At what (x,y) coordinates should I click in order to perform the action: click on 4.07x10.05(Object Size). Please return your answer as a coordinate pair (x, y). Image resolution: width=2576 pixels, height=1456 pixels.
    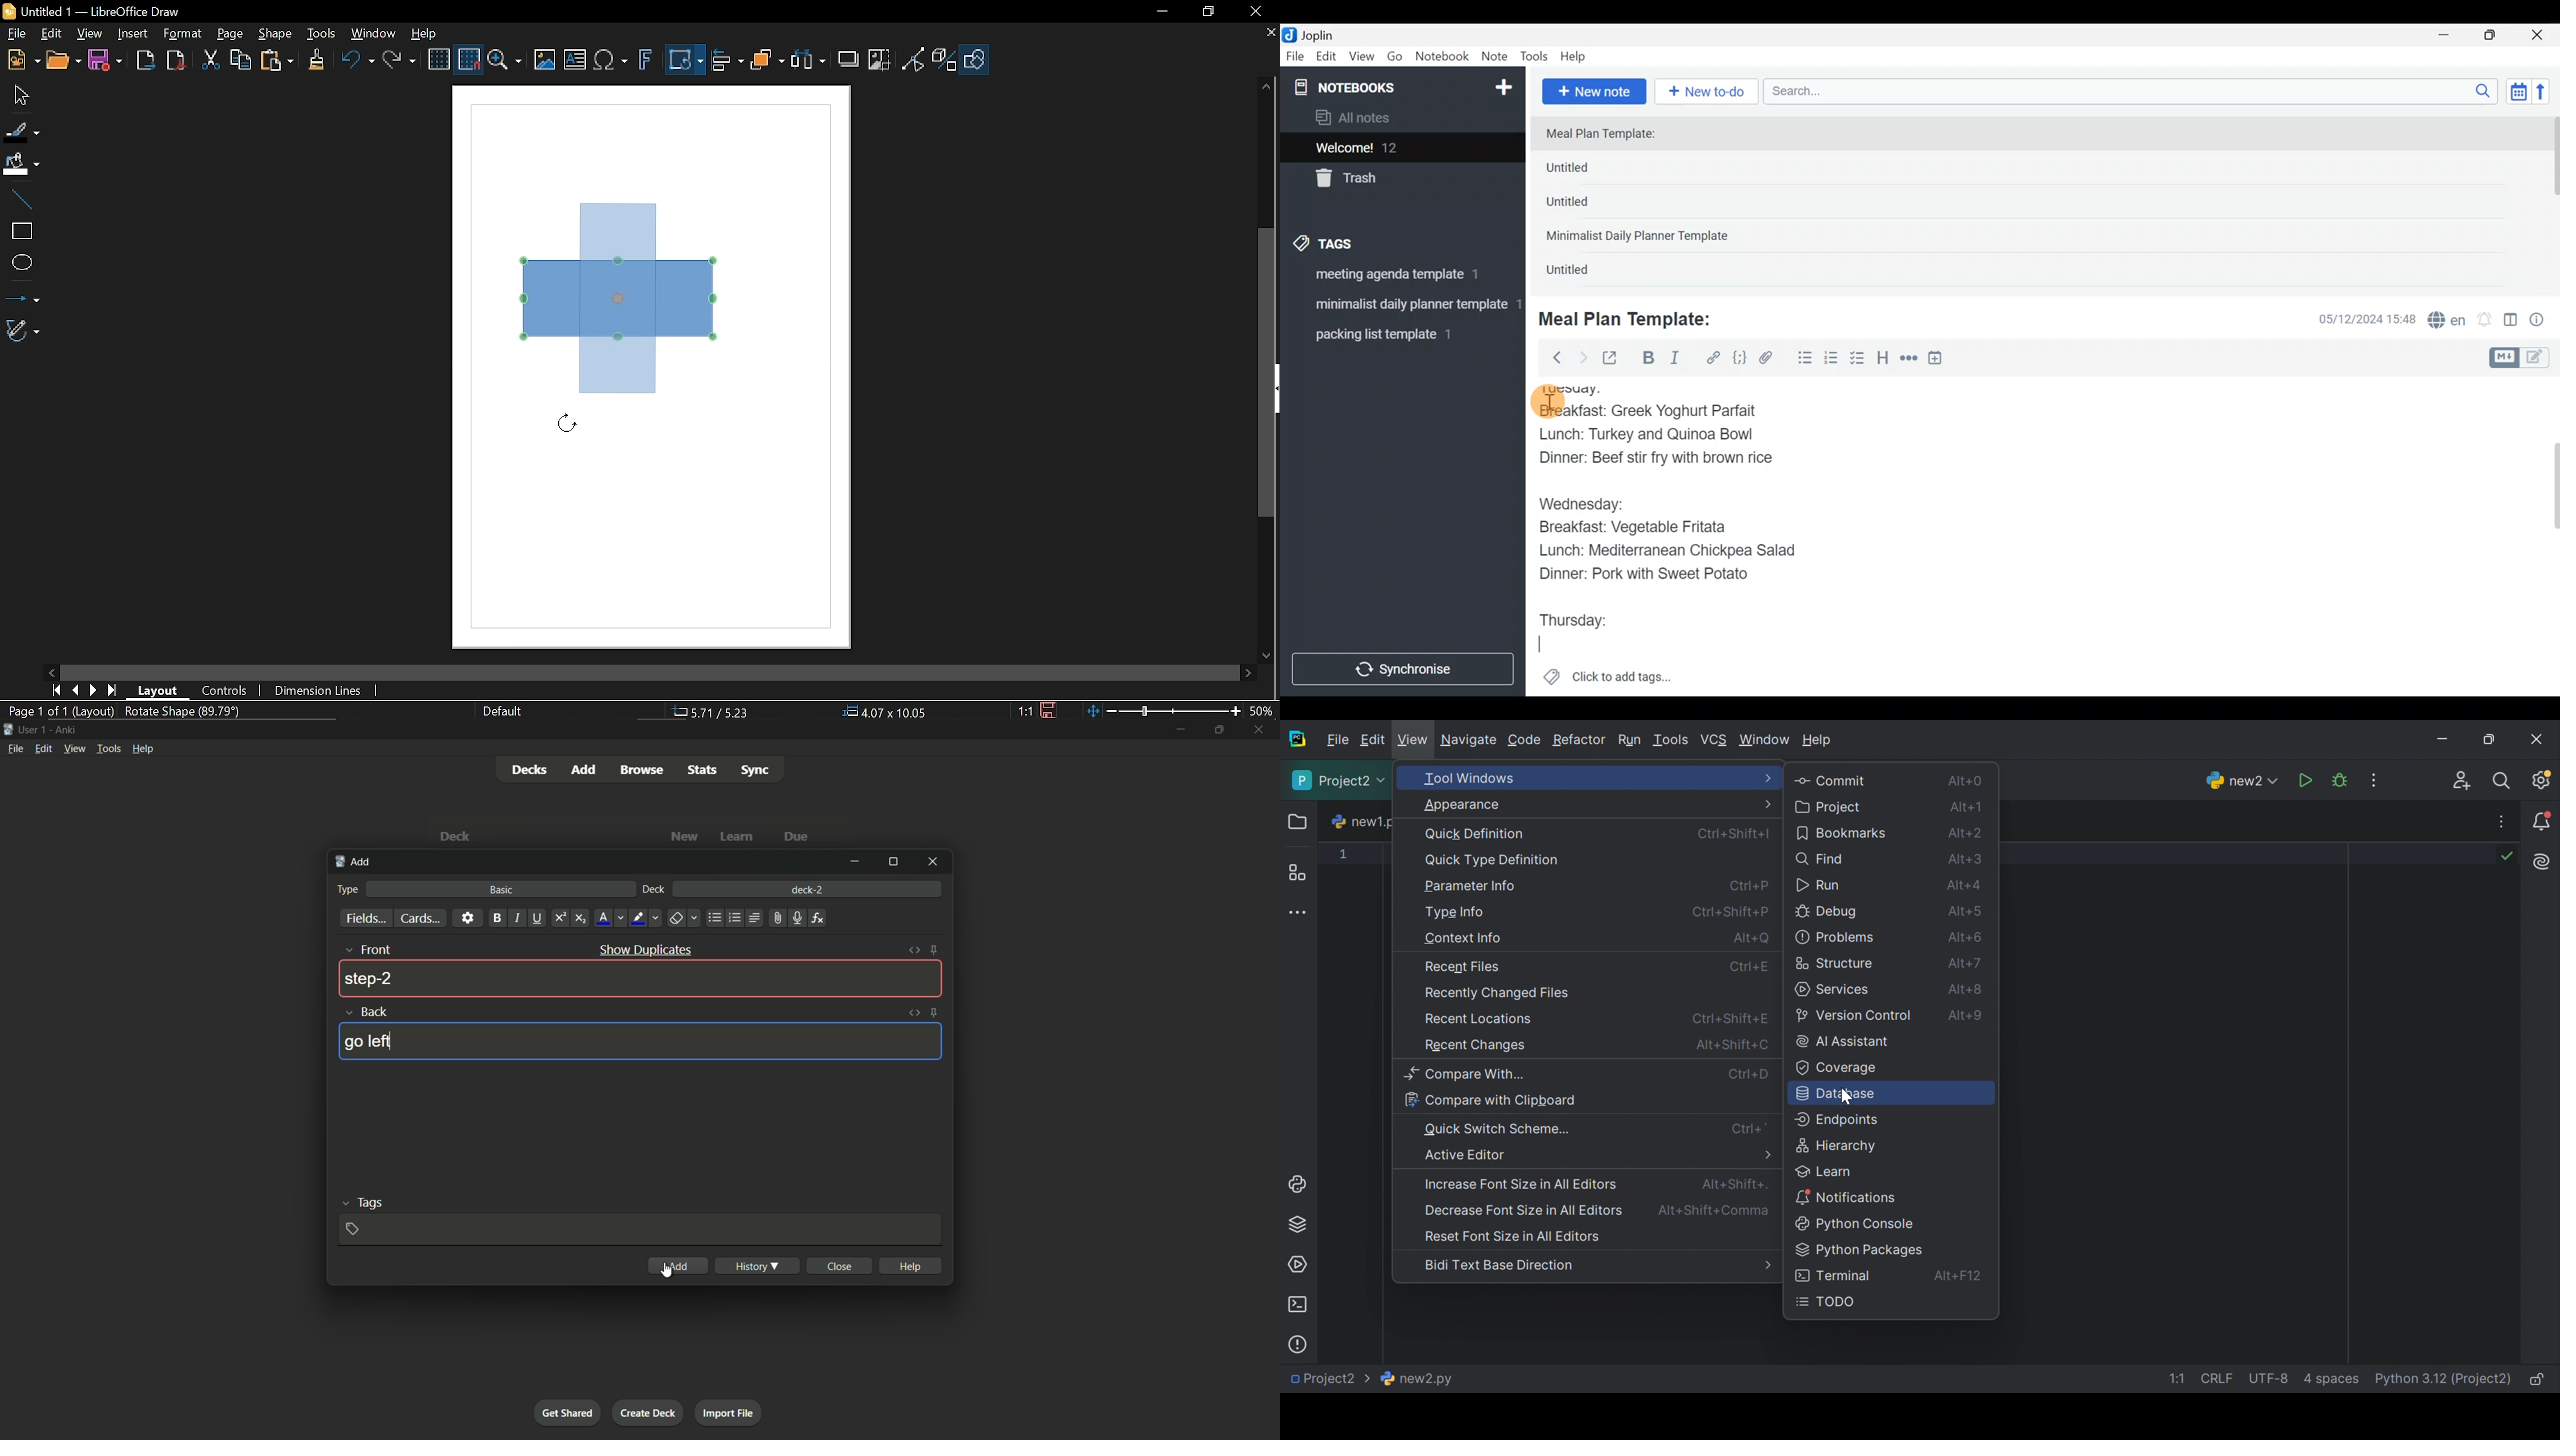
    Looking at the image, I should click on (885, 712).